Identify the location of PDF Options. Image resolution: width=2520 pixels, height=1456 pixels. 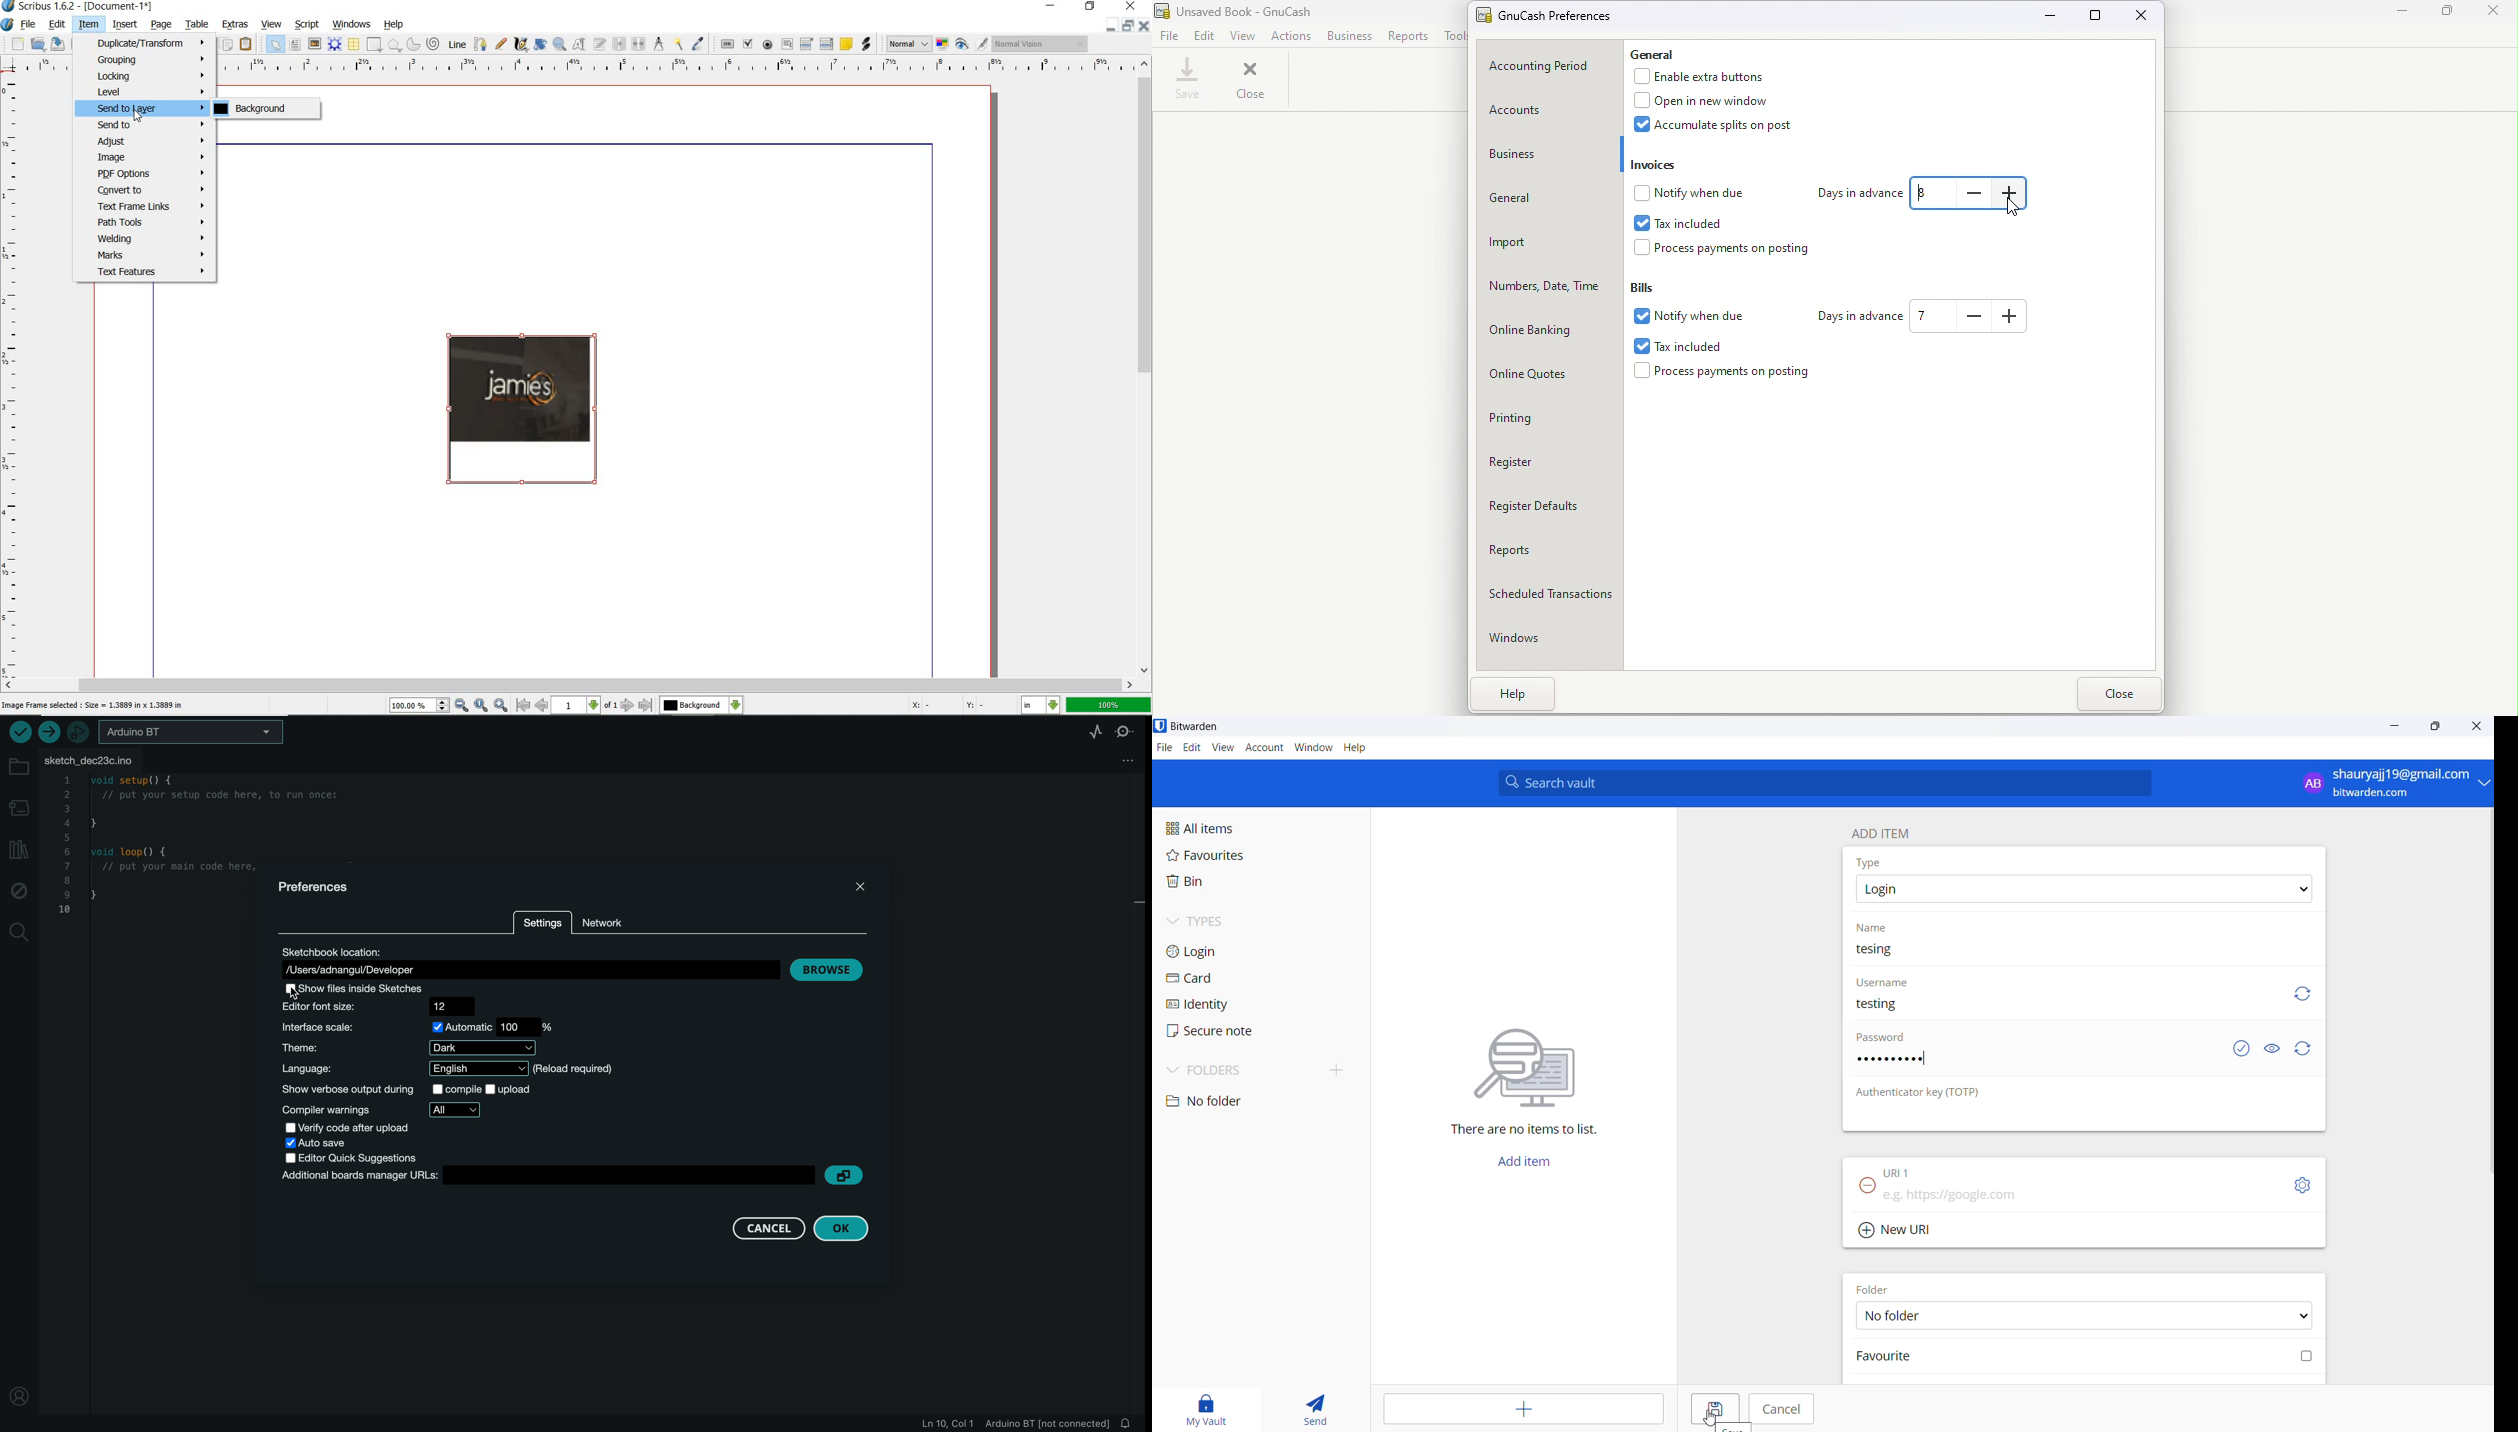
(145, 174).